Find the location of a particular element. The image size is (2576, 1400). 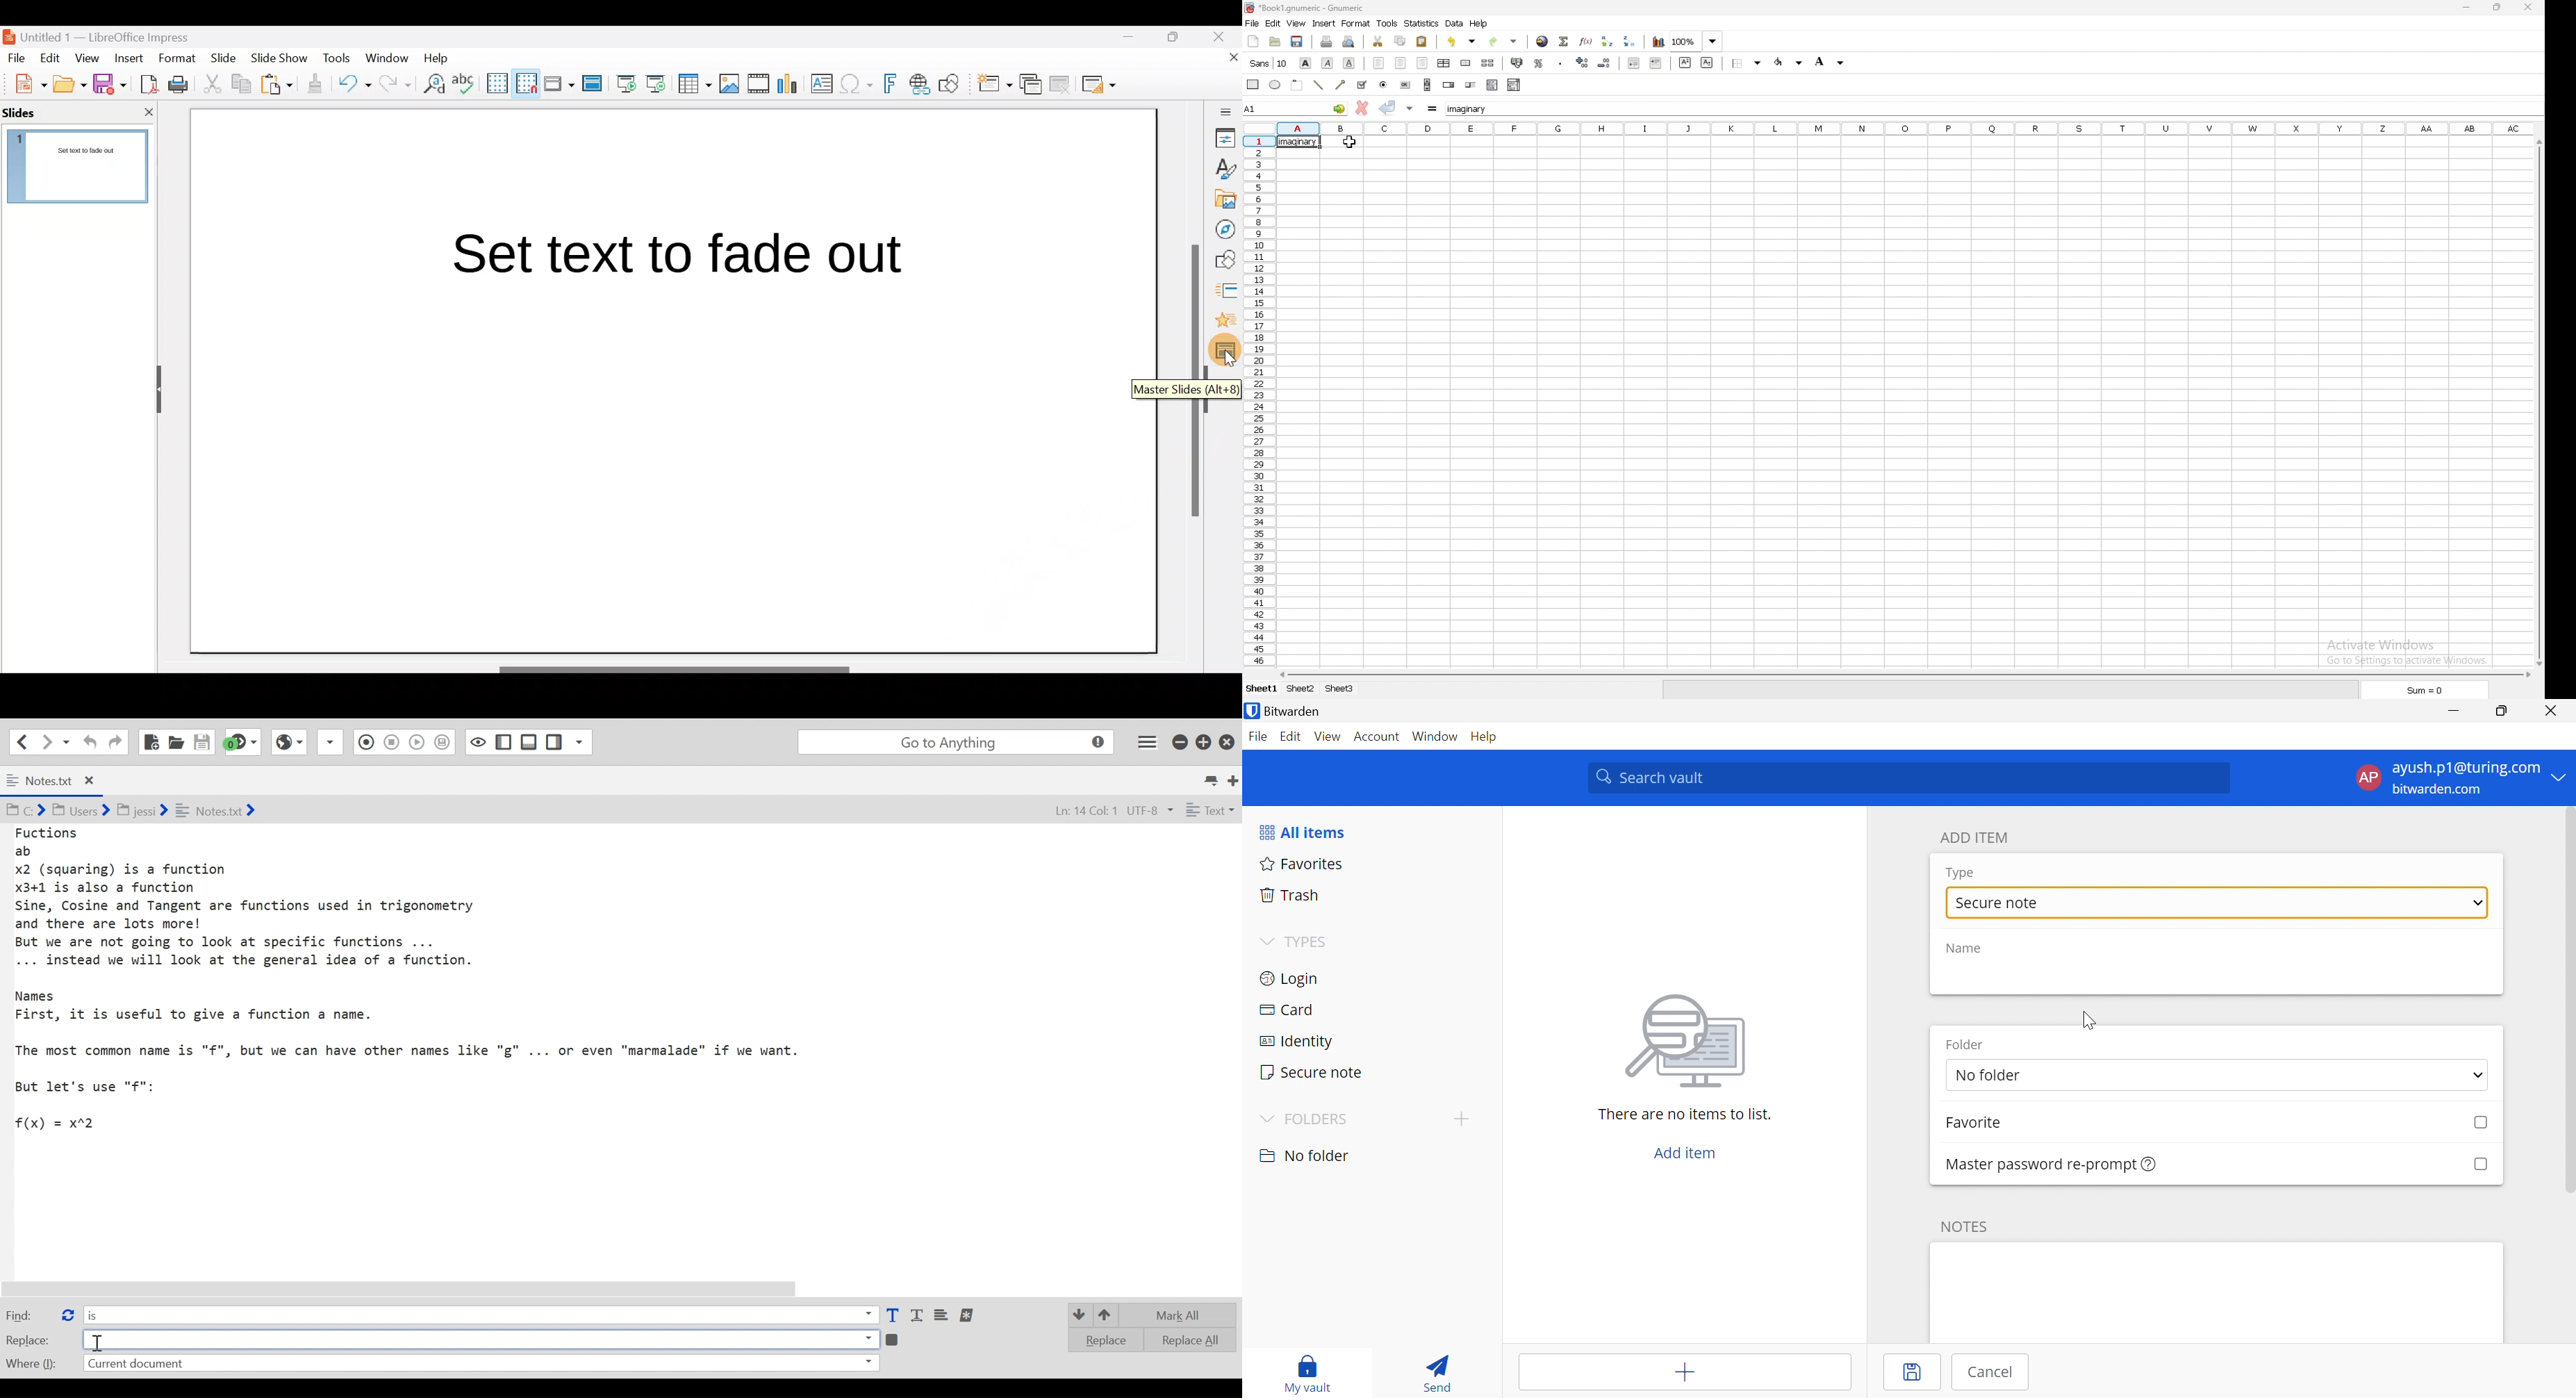

ADD ITEM is located at coordinates (1974, 837).